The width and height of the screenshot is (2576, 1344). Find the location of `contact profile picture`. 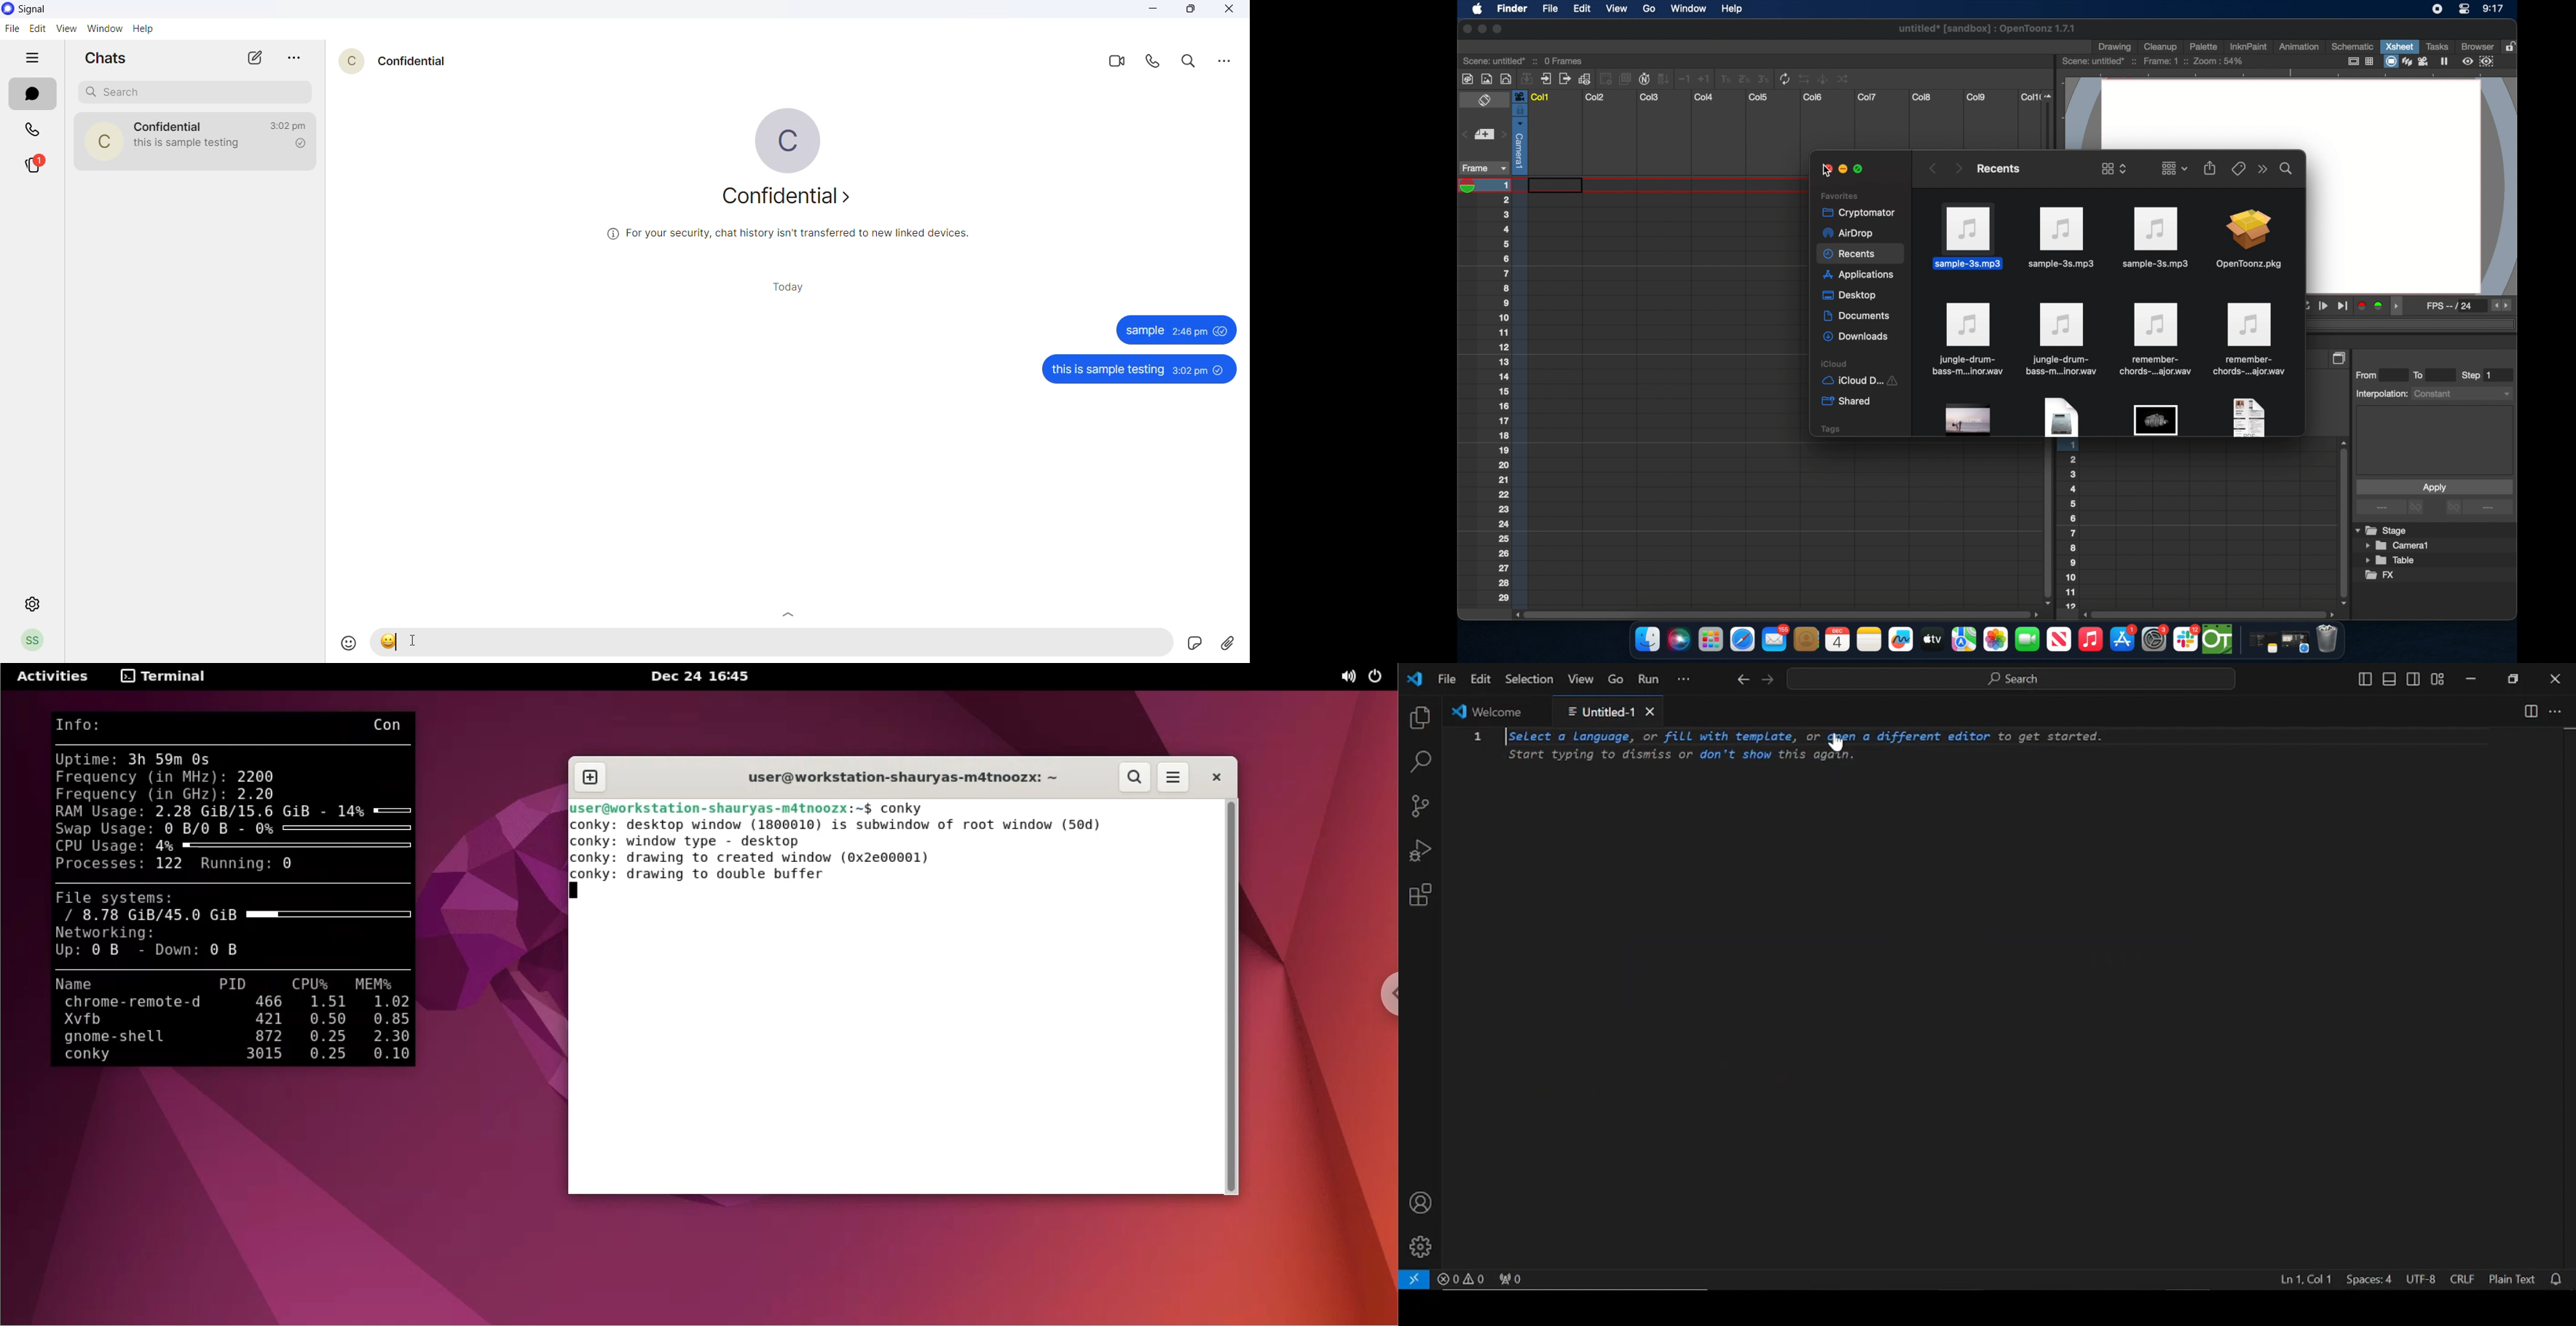

contact profile picture is located at coordinates (346, 62).